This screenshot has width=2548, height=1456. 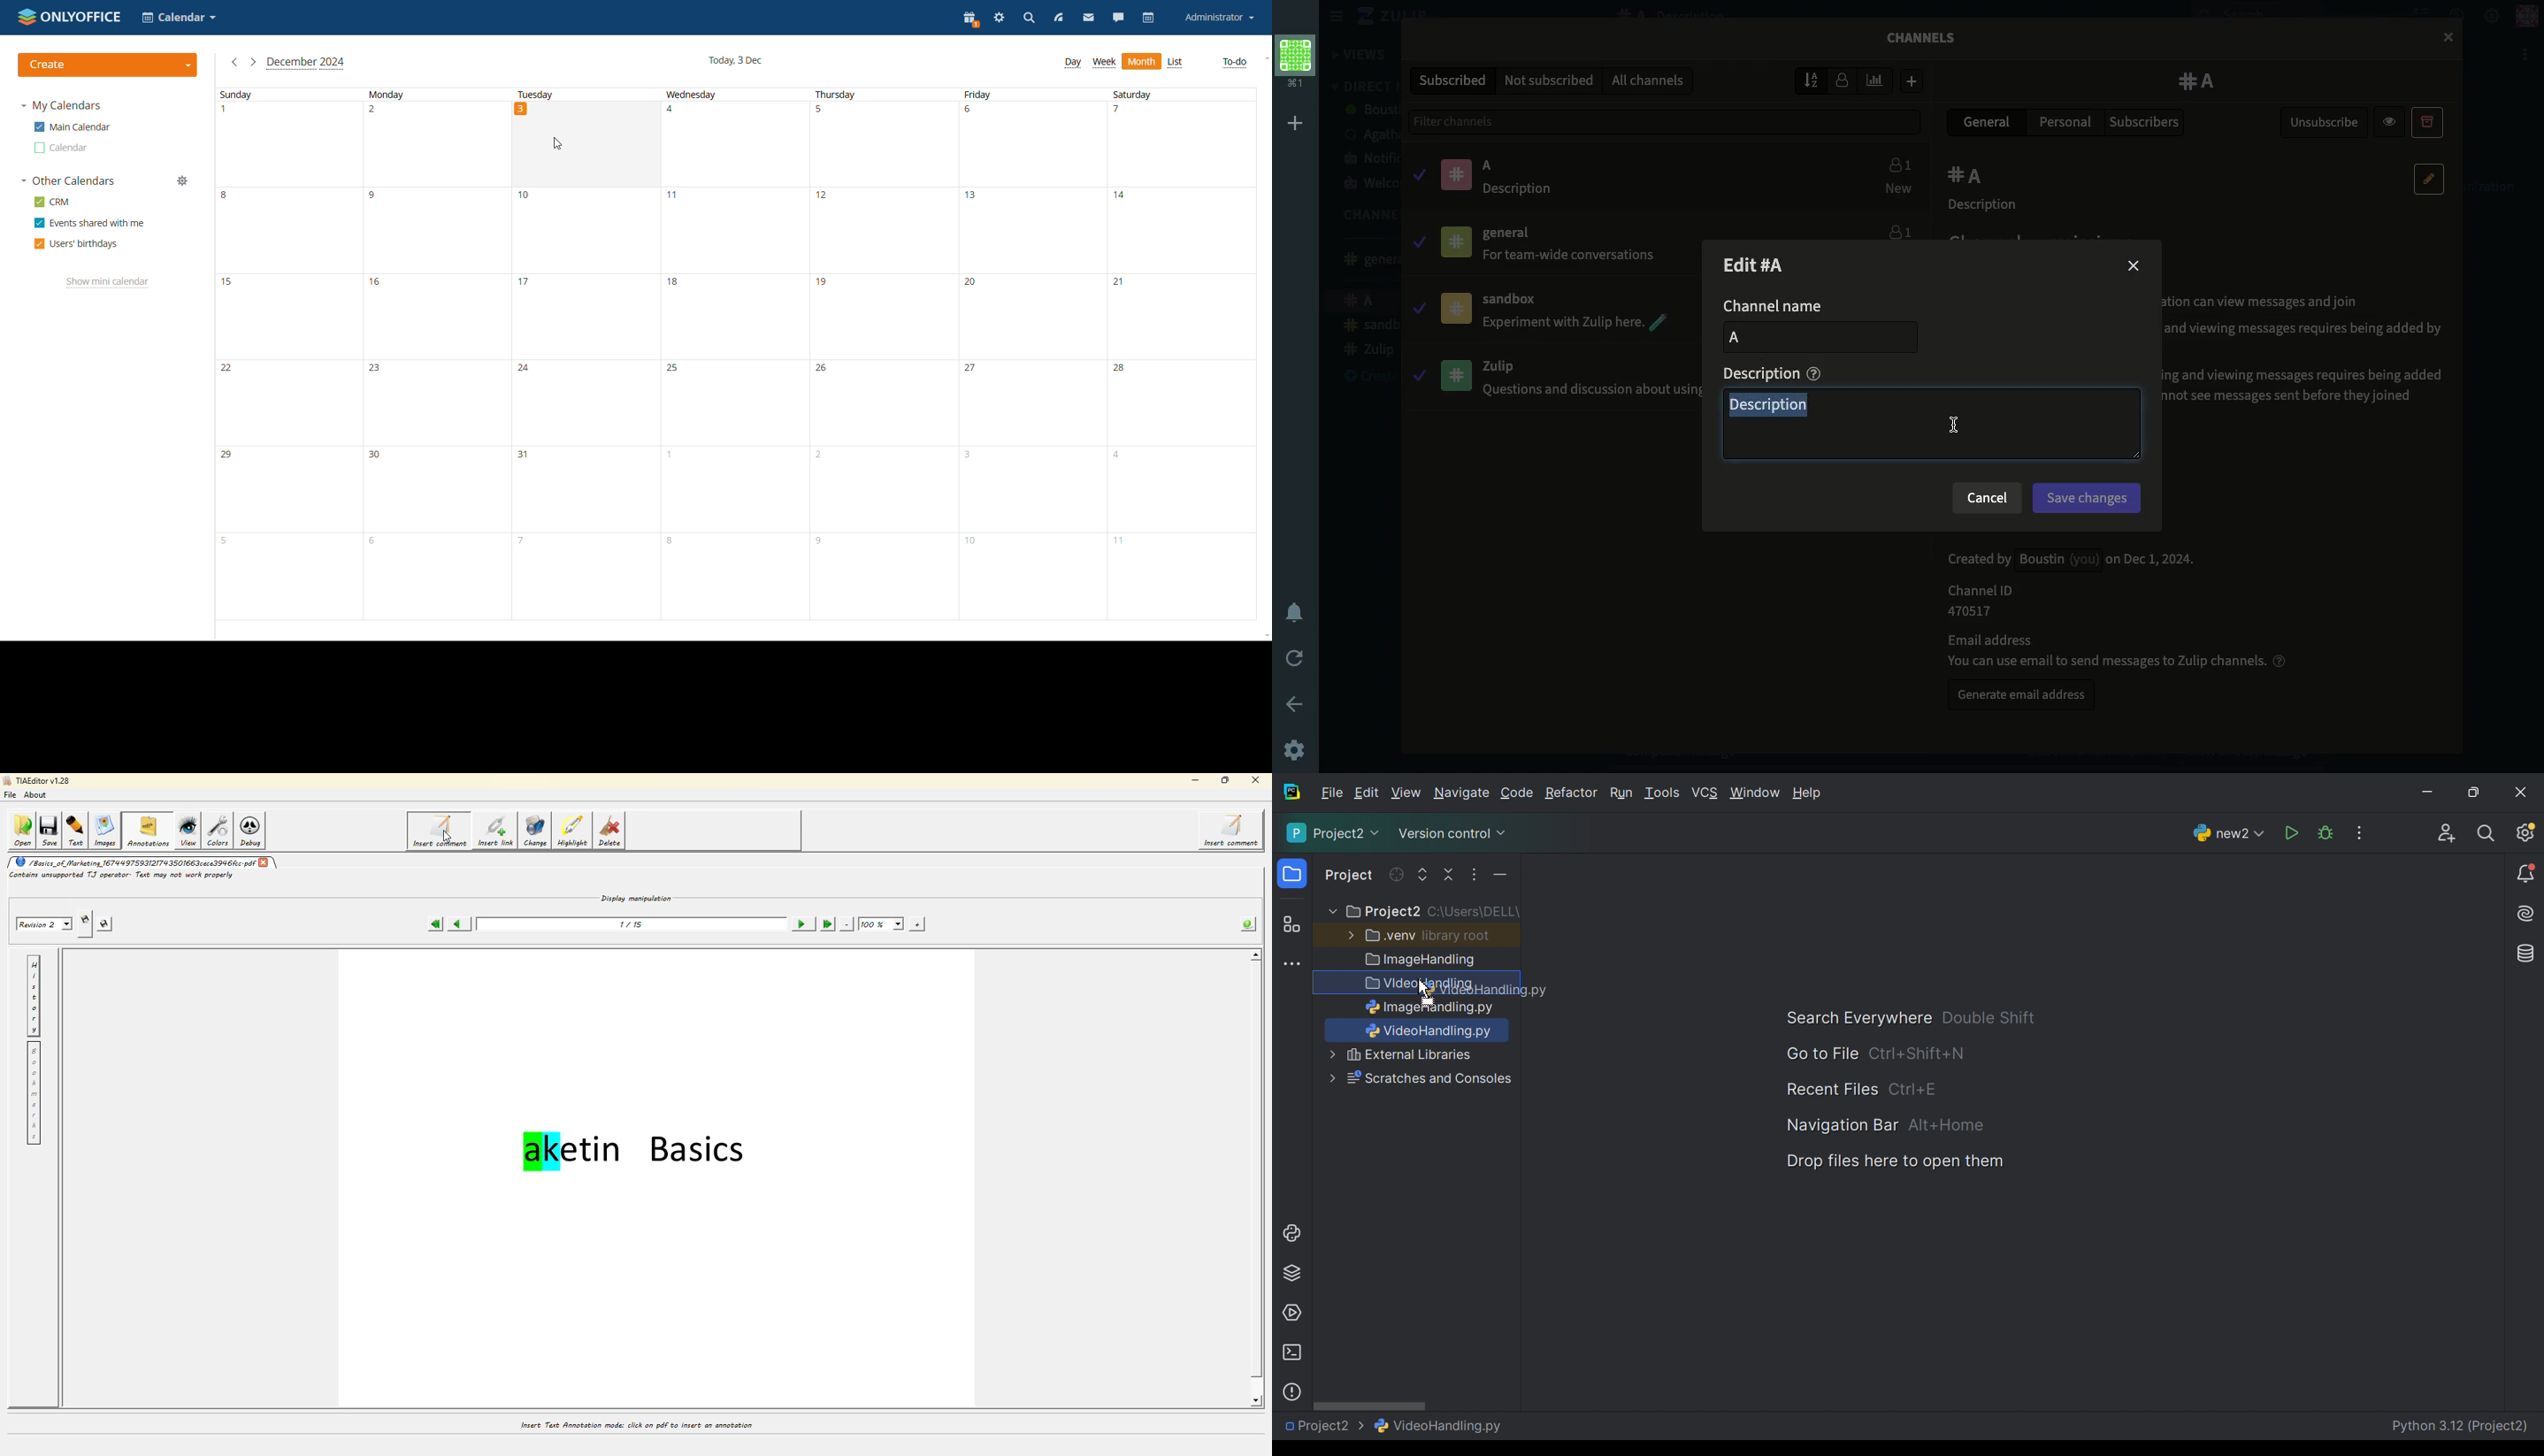 I want to click on show mini calendar, so click(x=107, y=284).